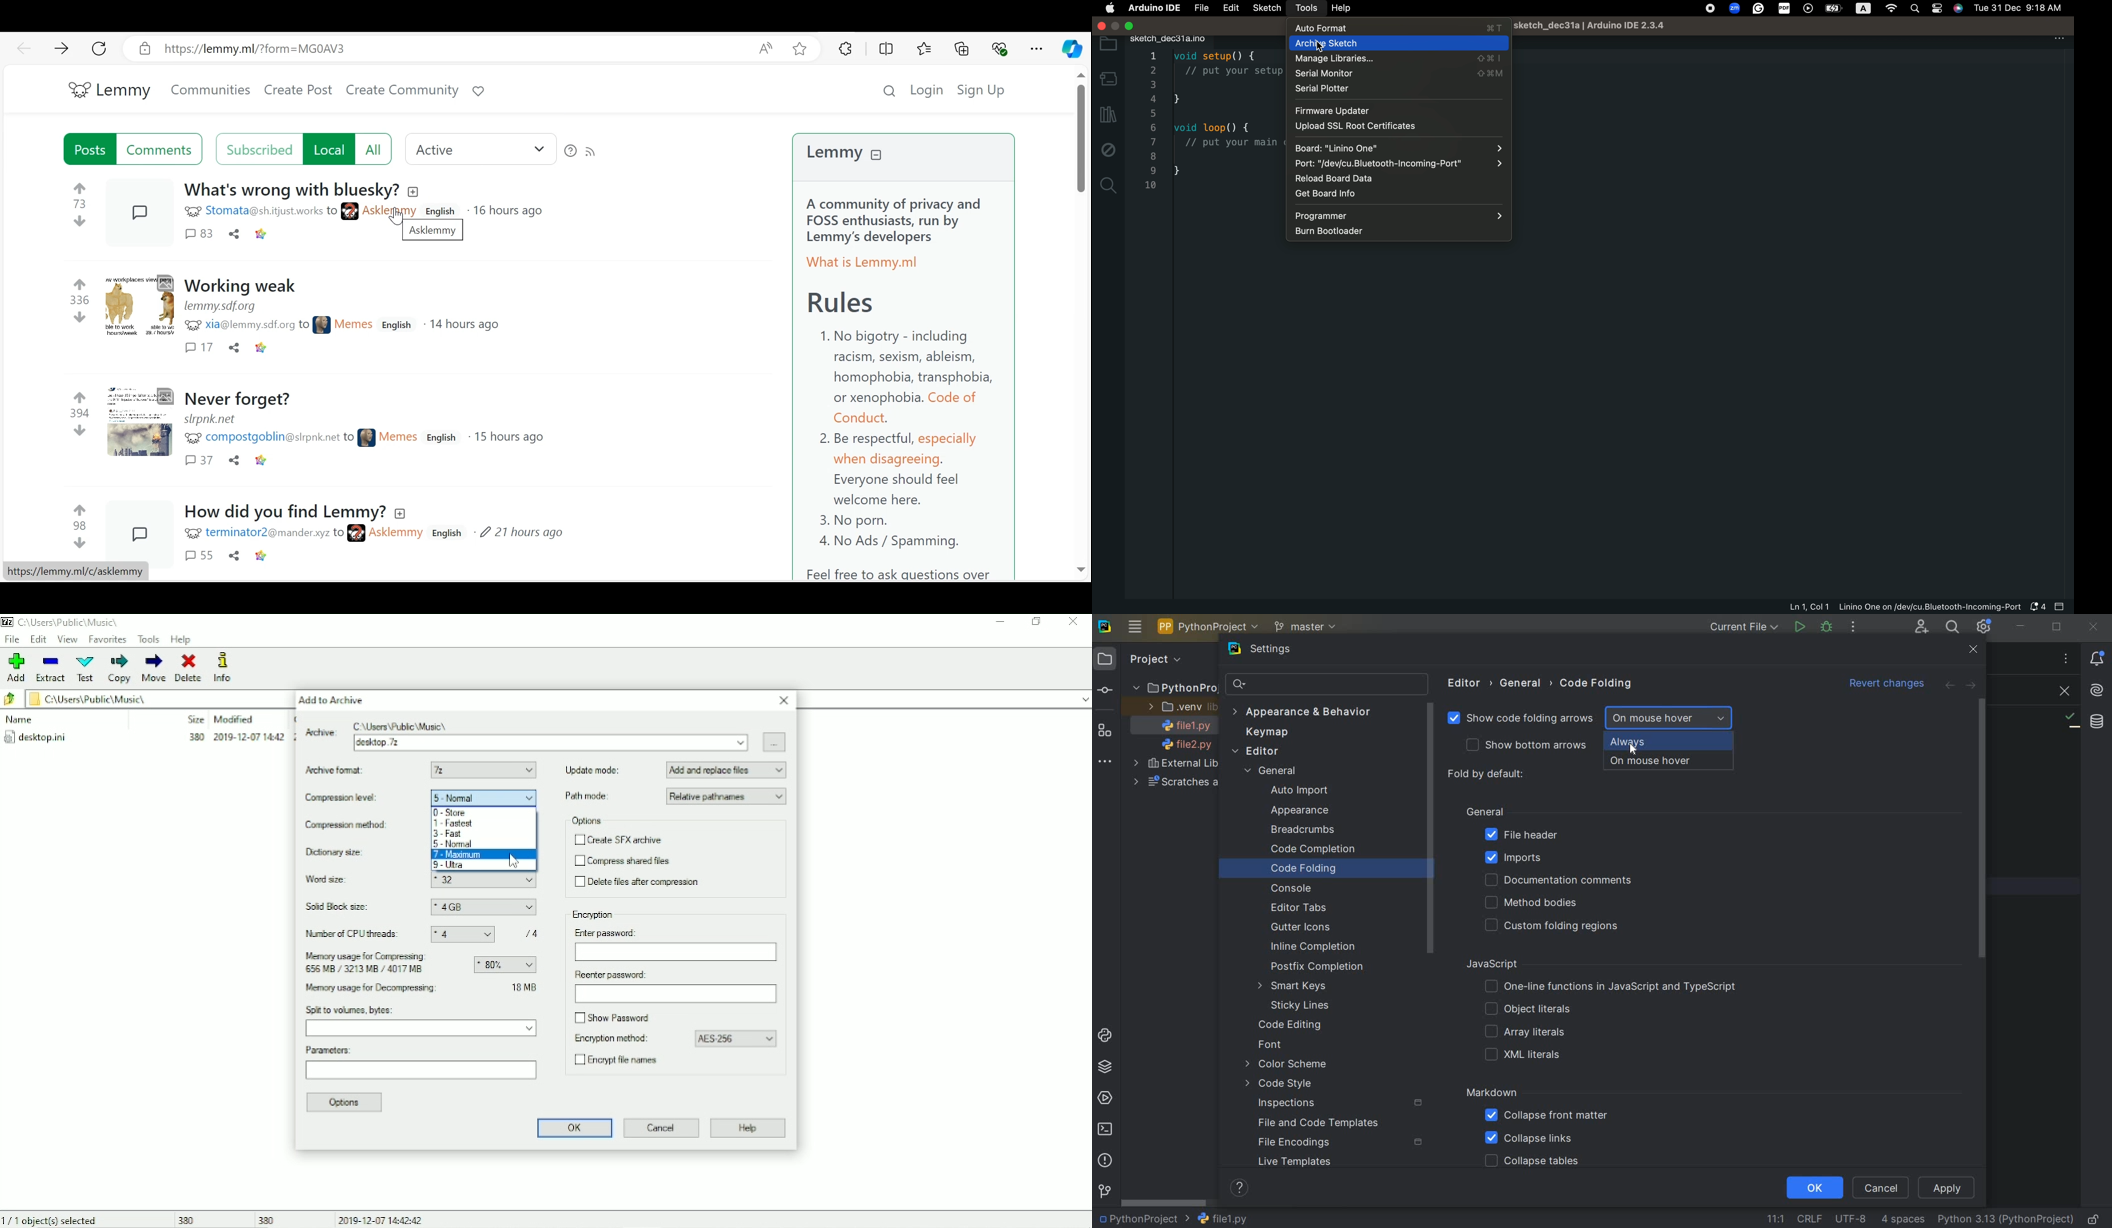 The height and width of the screenshot is (1232, 2128). I want to click on OK, so click(572, 1128).